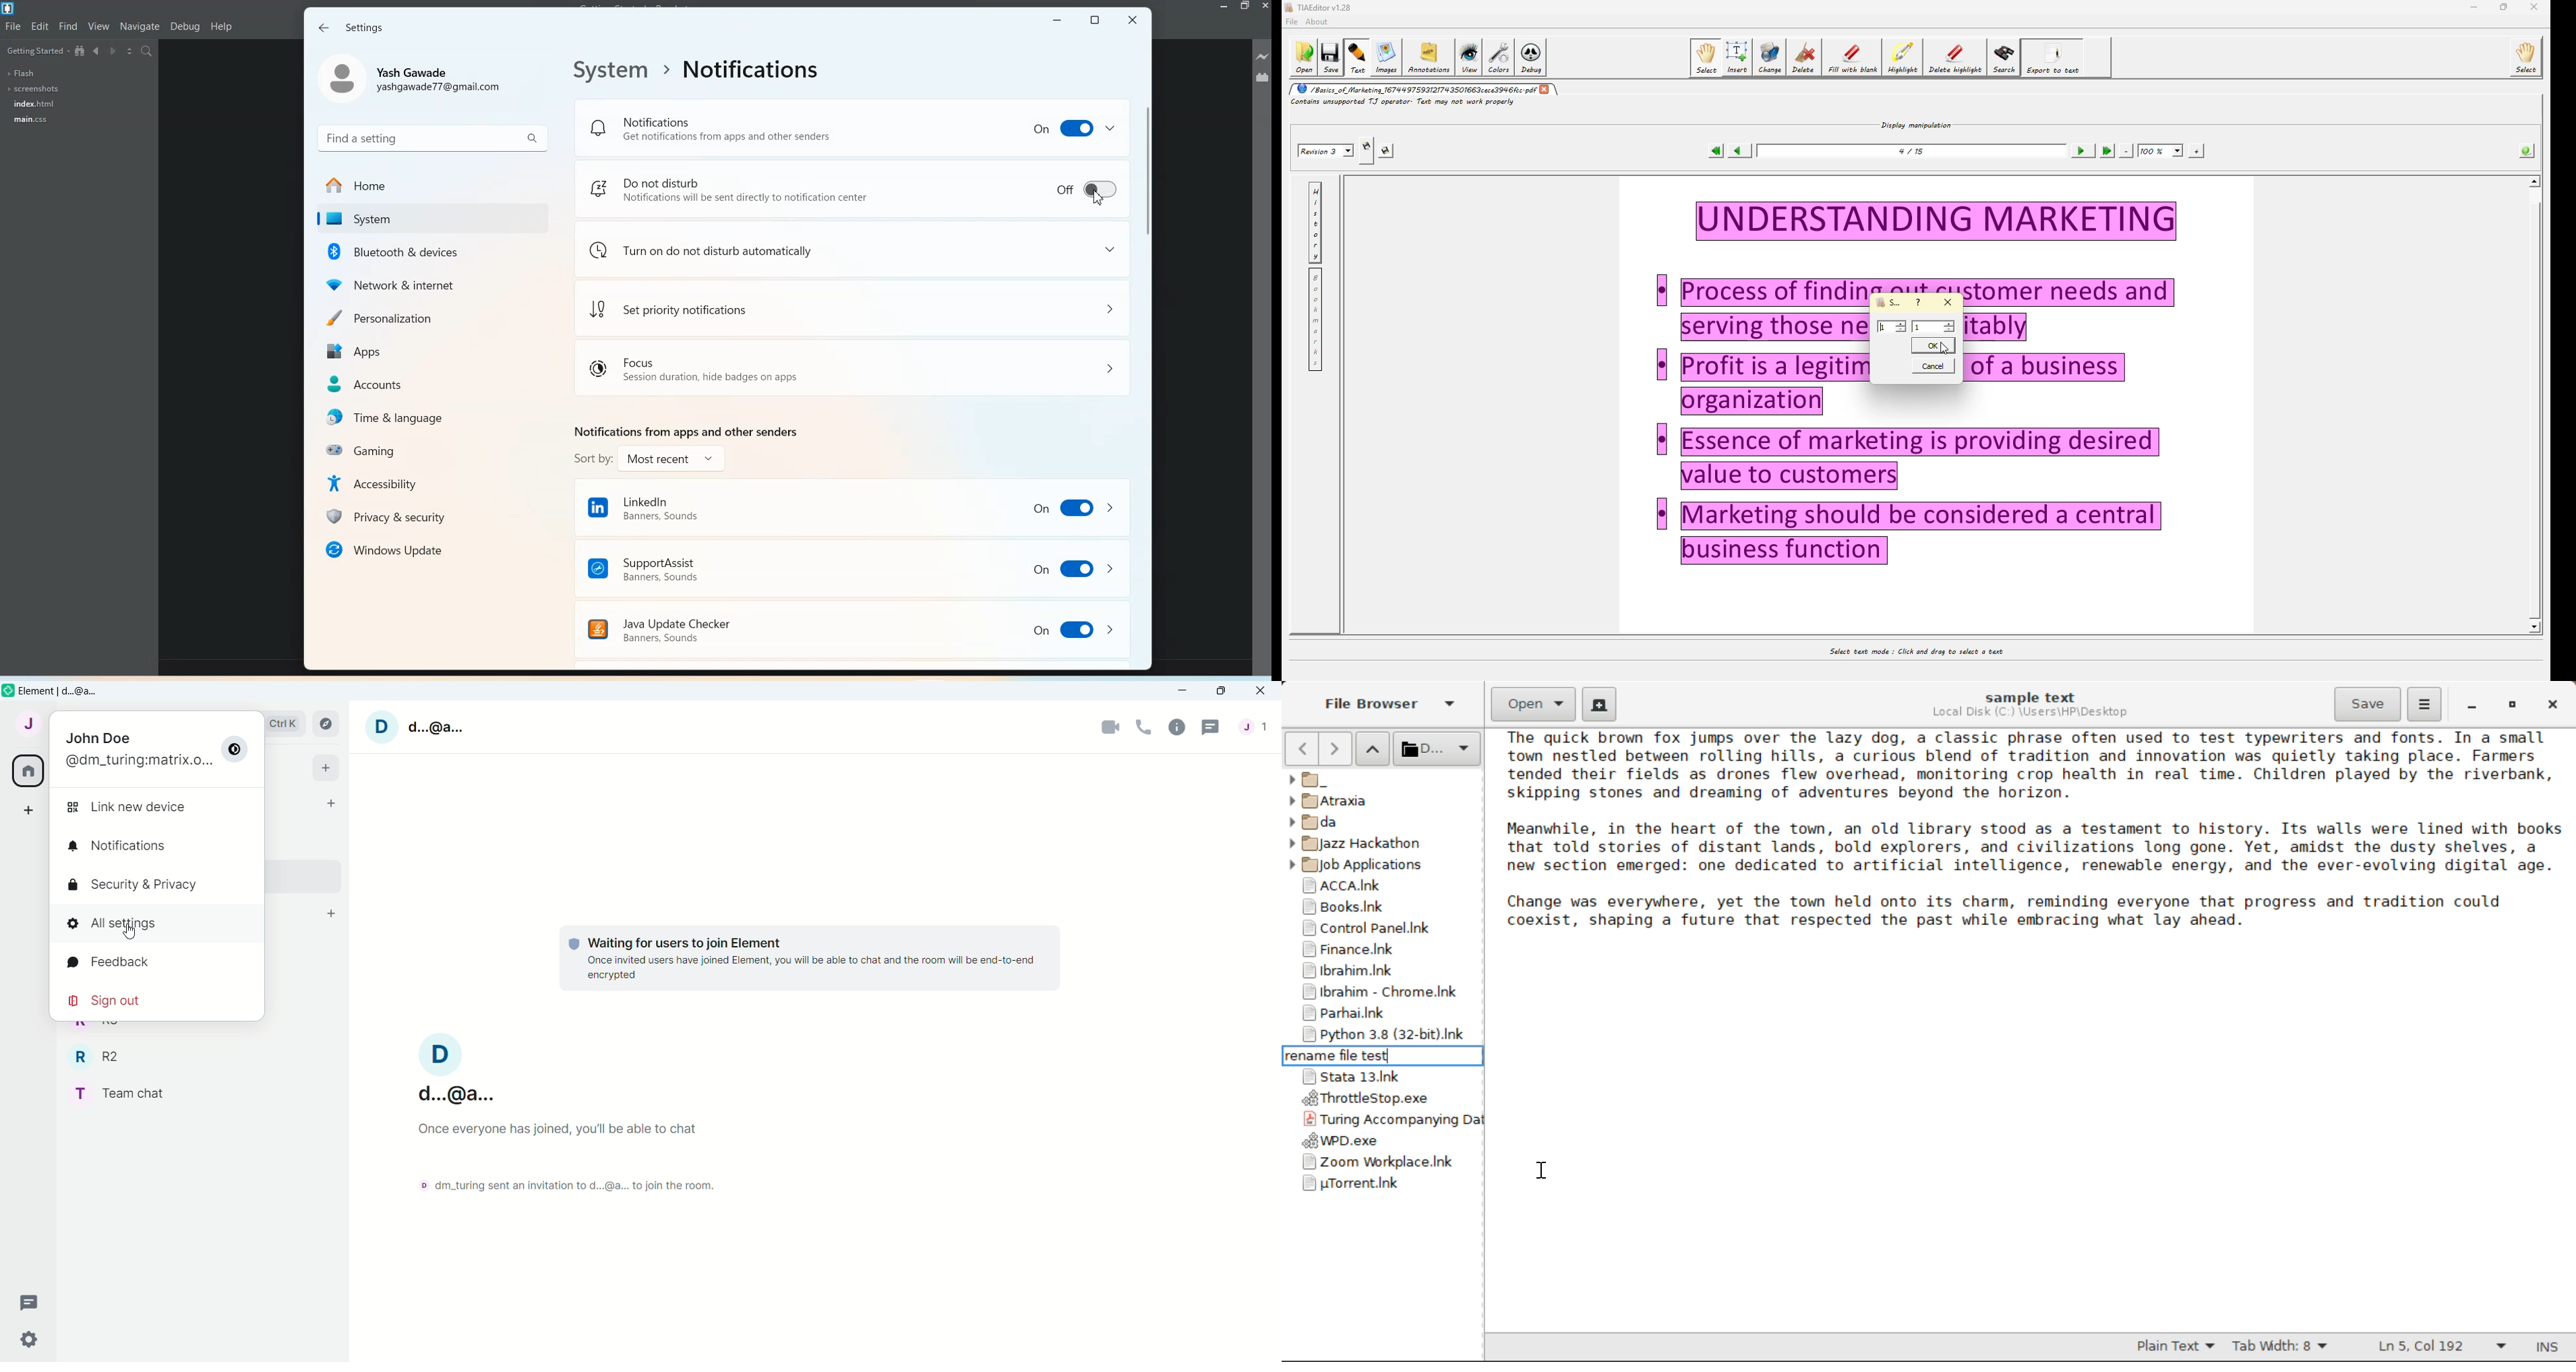 Image resolution: width=2576 pixels, height=1372 pixels. What do you see at coordinates (80, 50) in the screenshot?
I see `View in file tree` at bounding box center [80, 50].